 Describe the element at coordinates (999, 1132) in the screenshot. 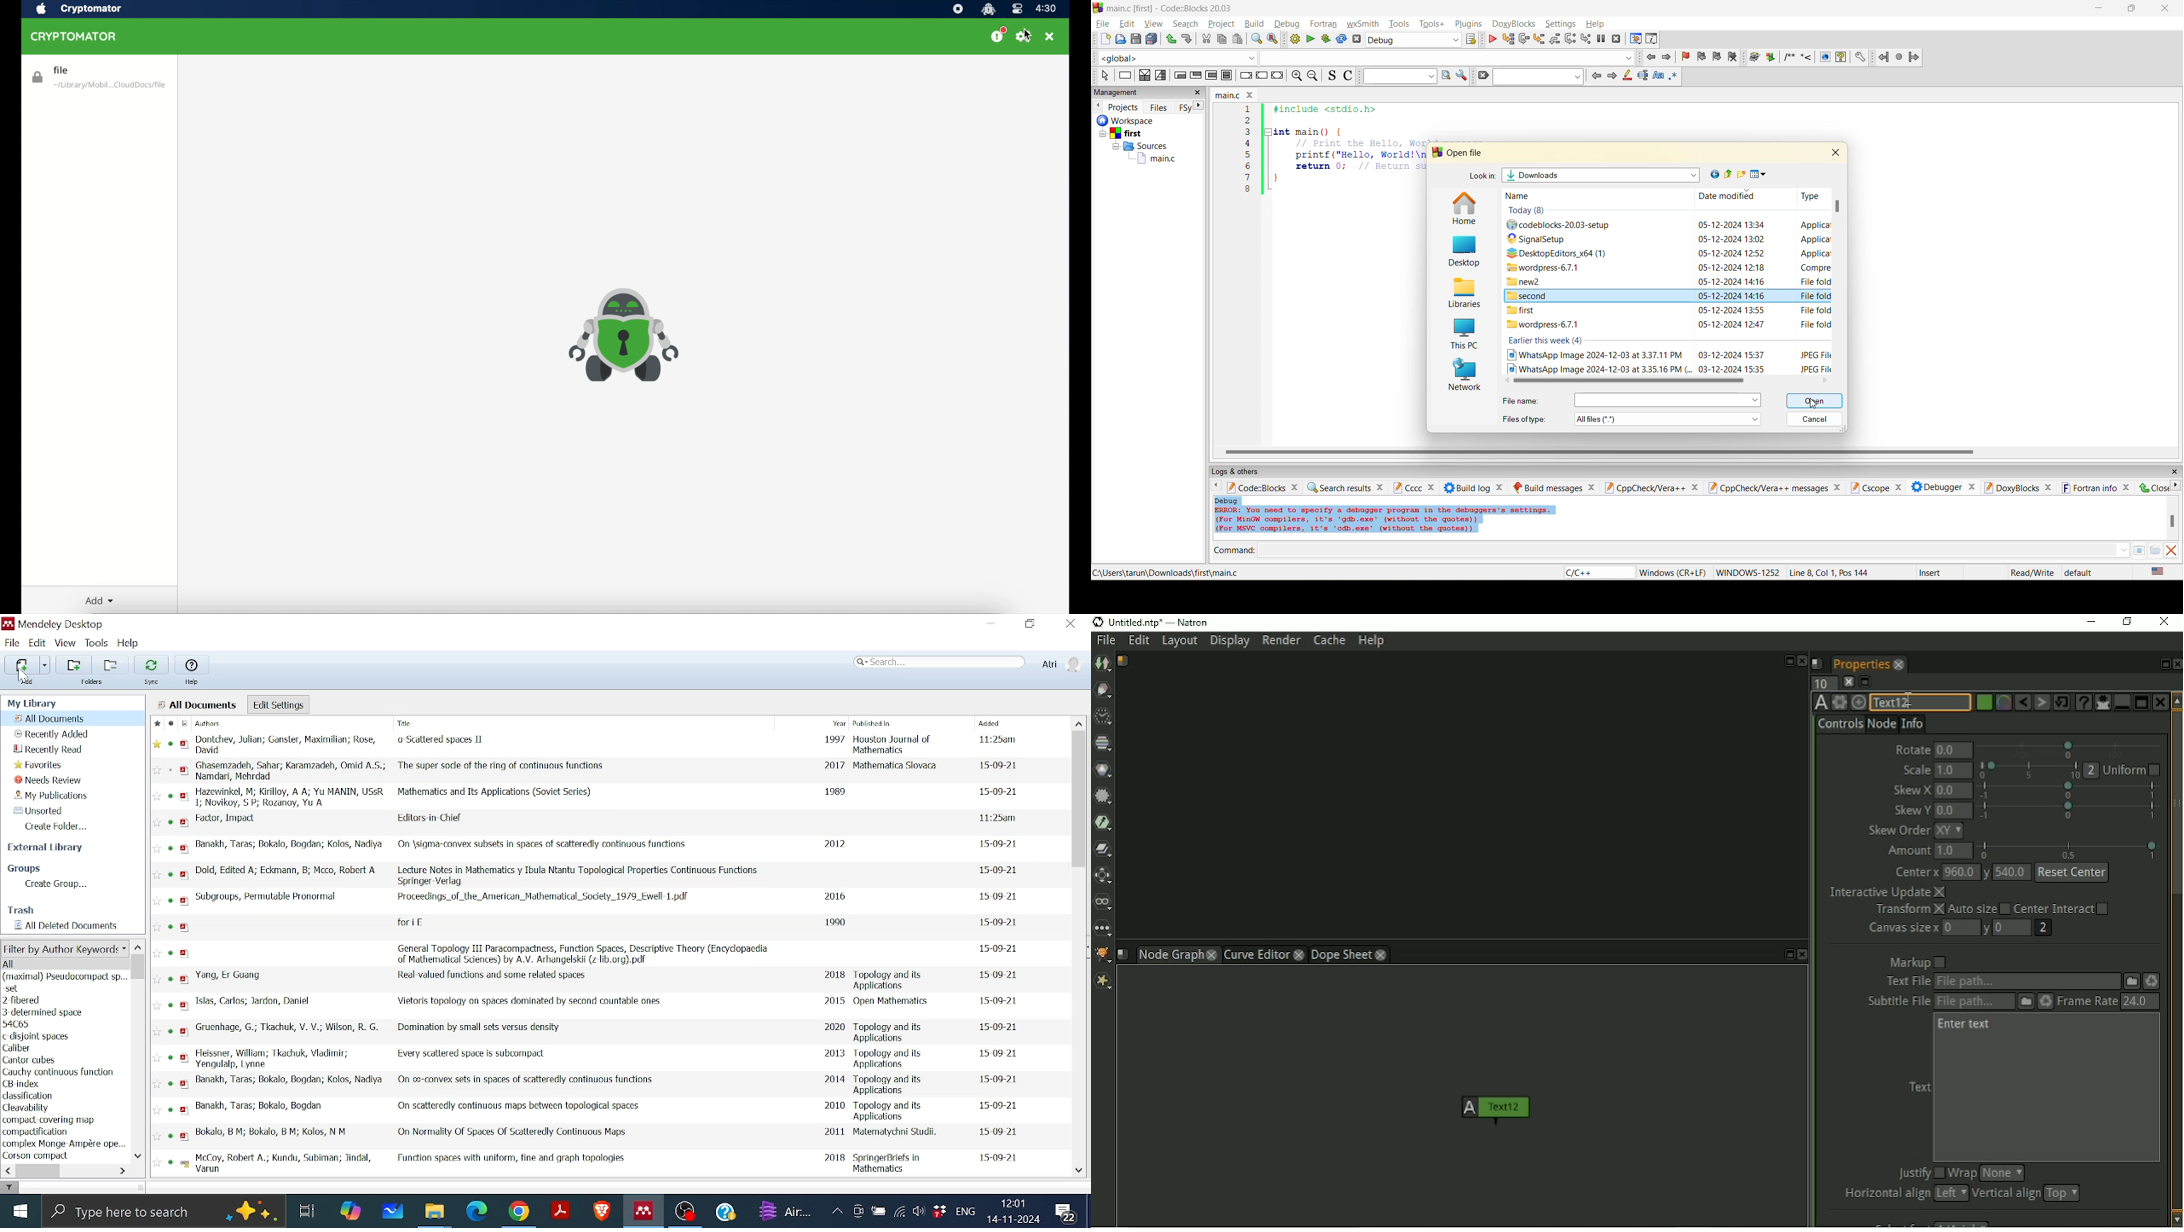

I see `daet` at that location.